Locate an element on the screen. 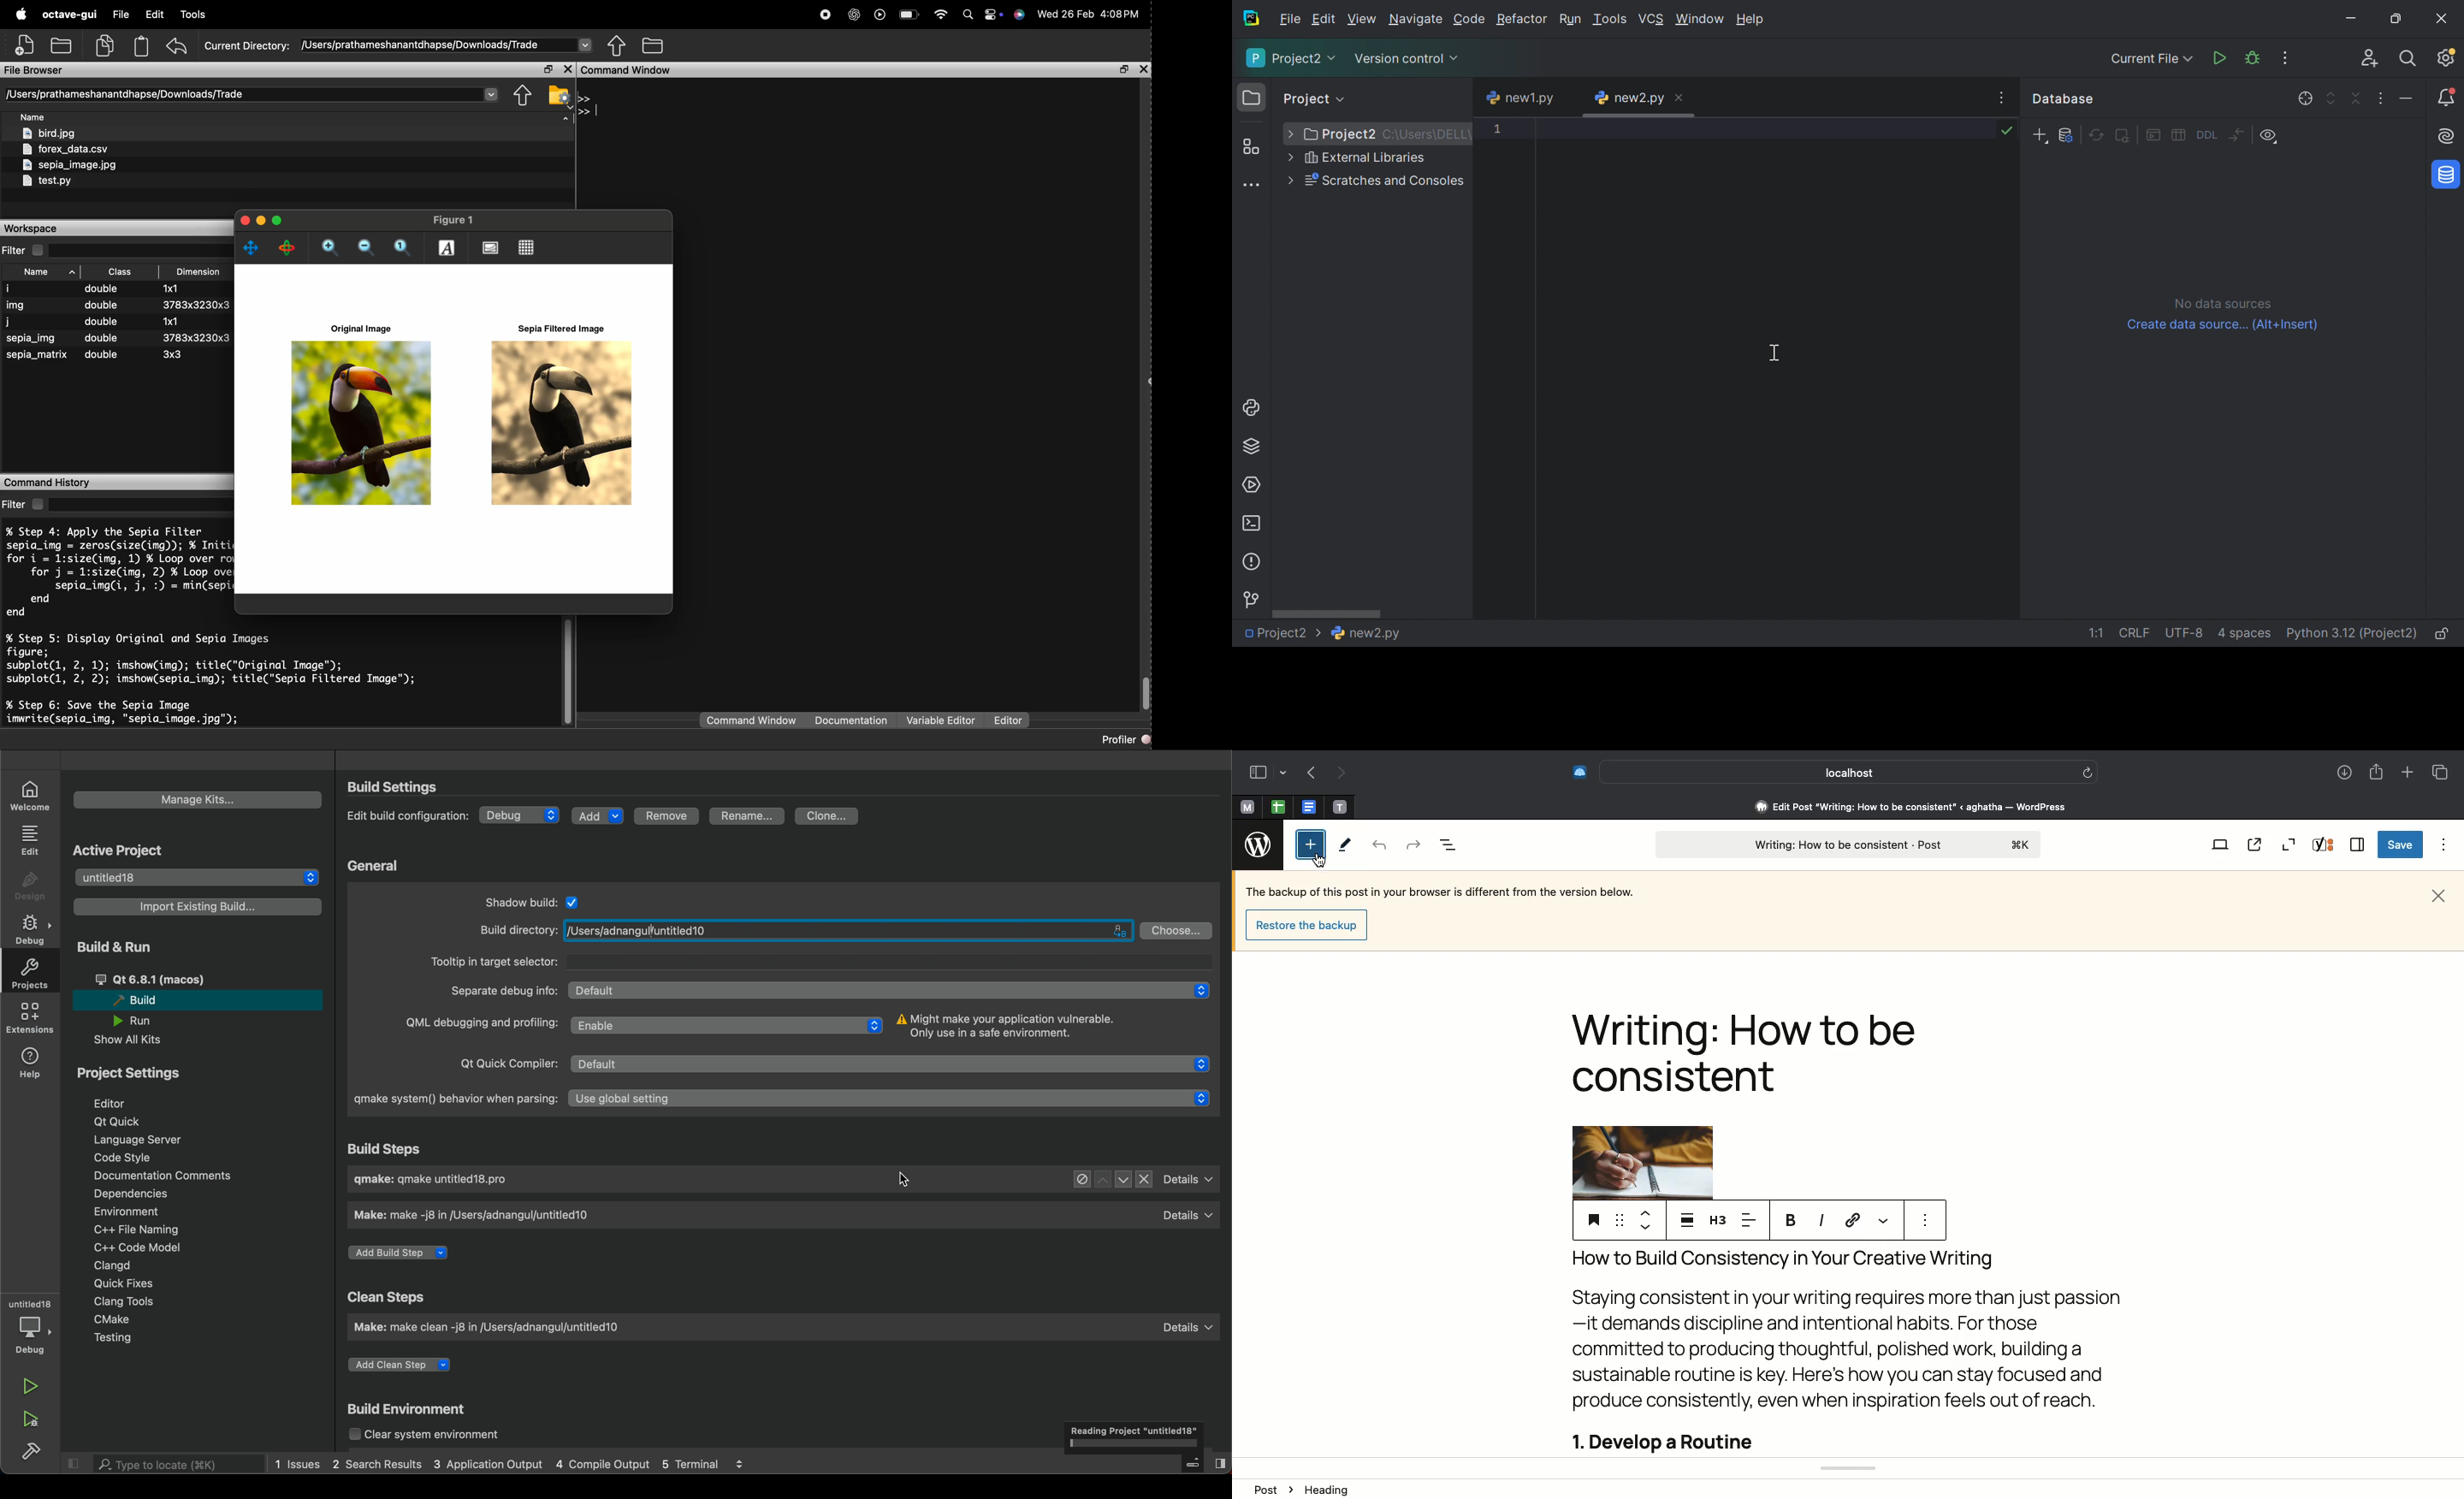 The image size is (2464, 1512). Services is located at coordinates (1252, 484).